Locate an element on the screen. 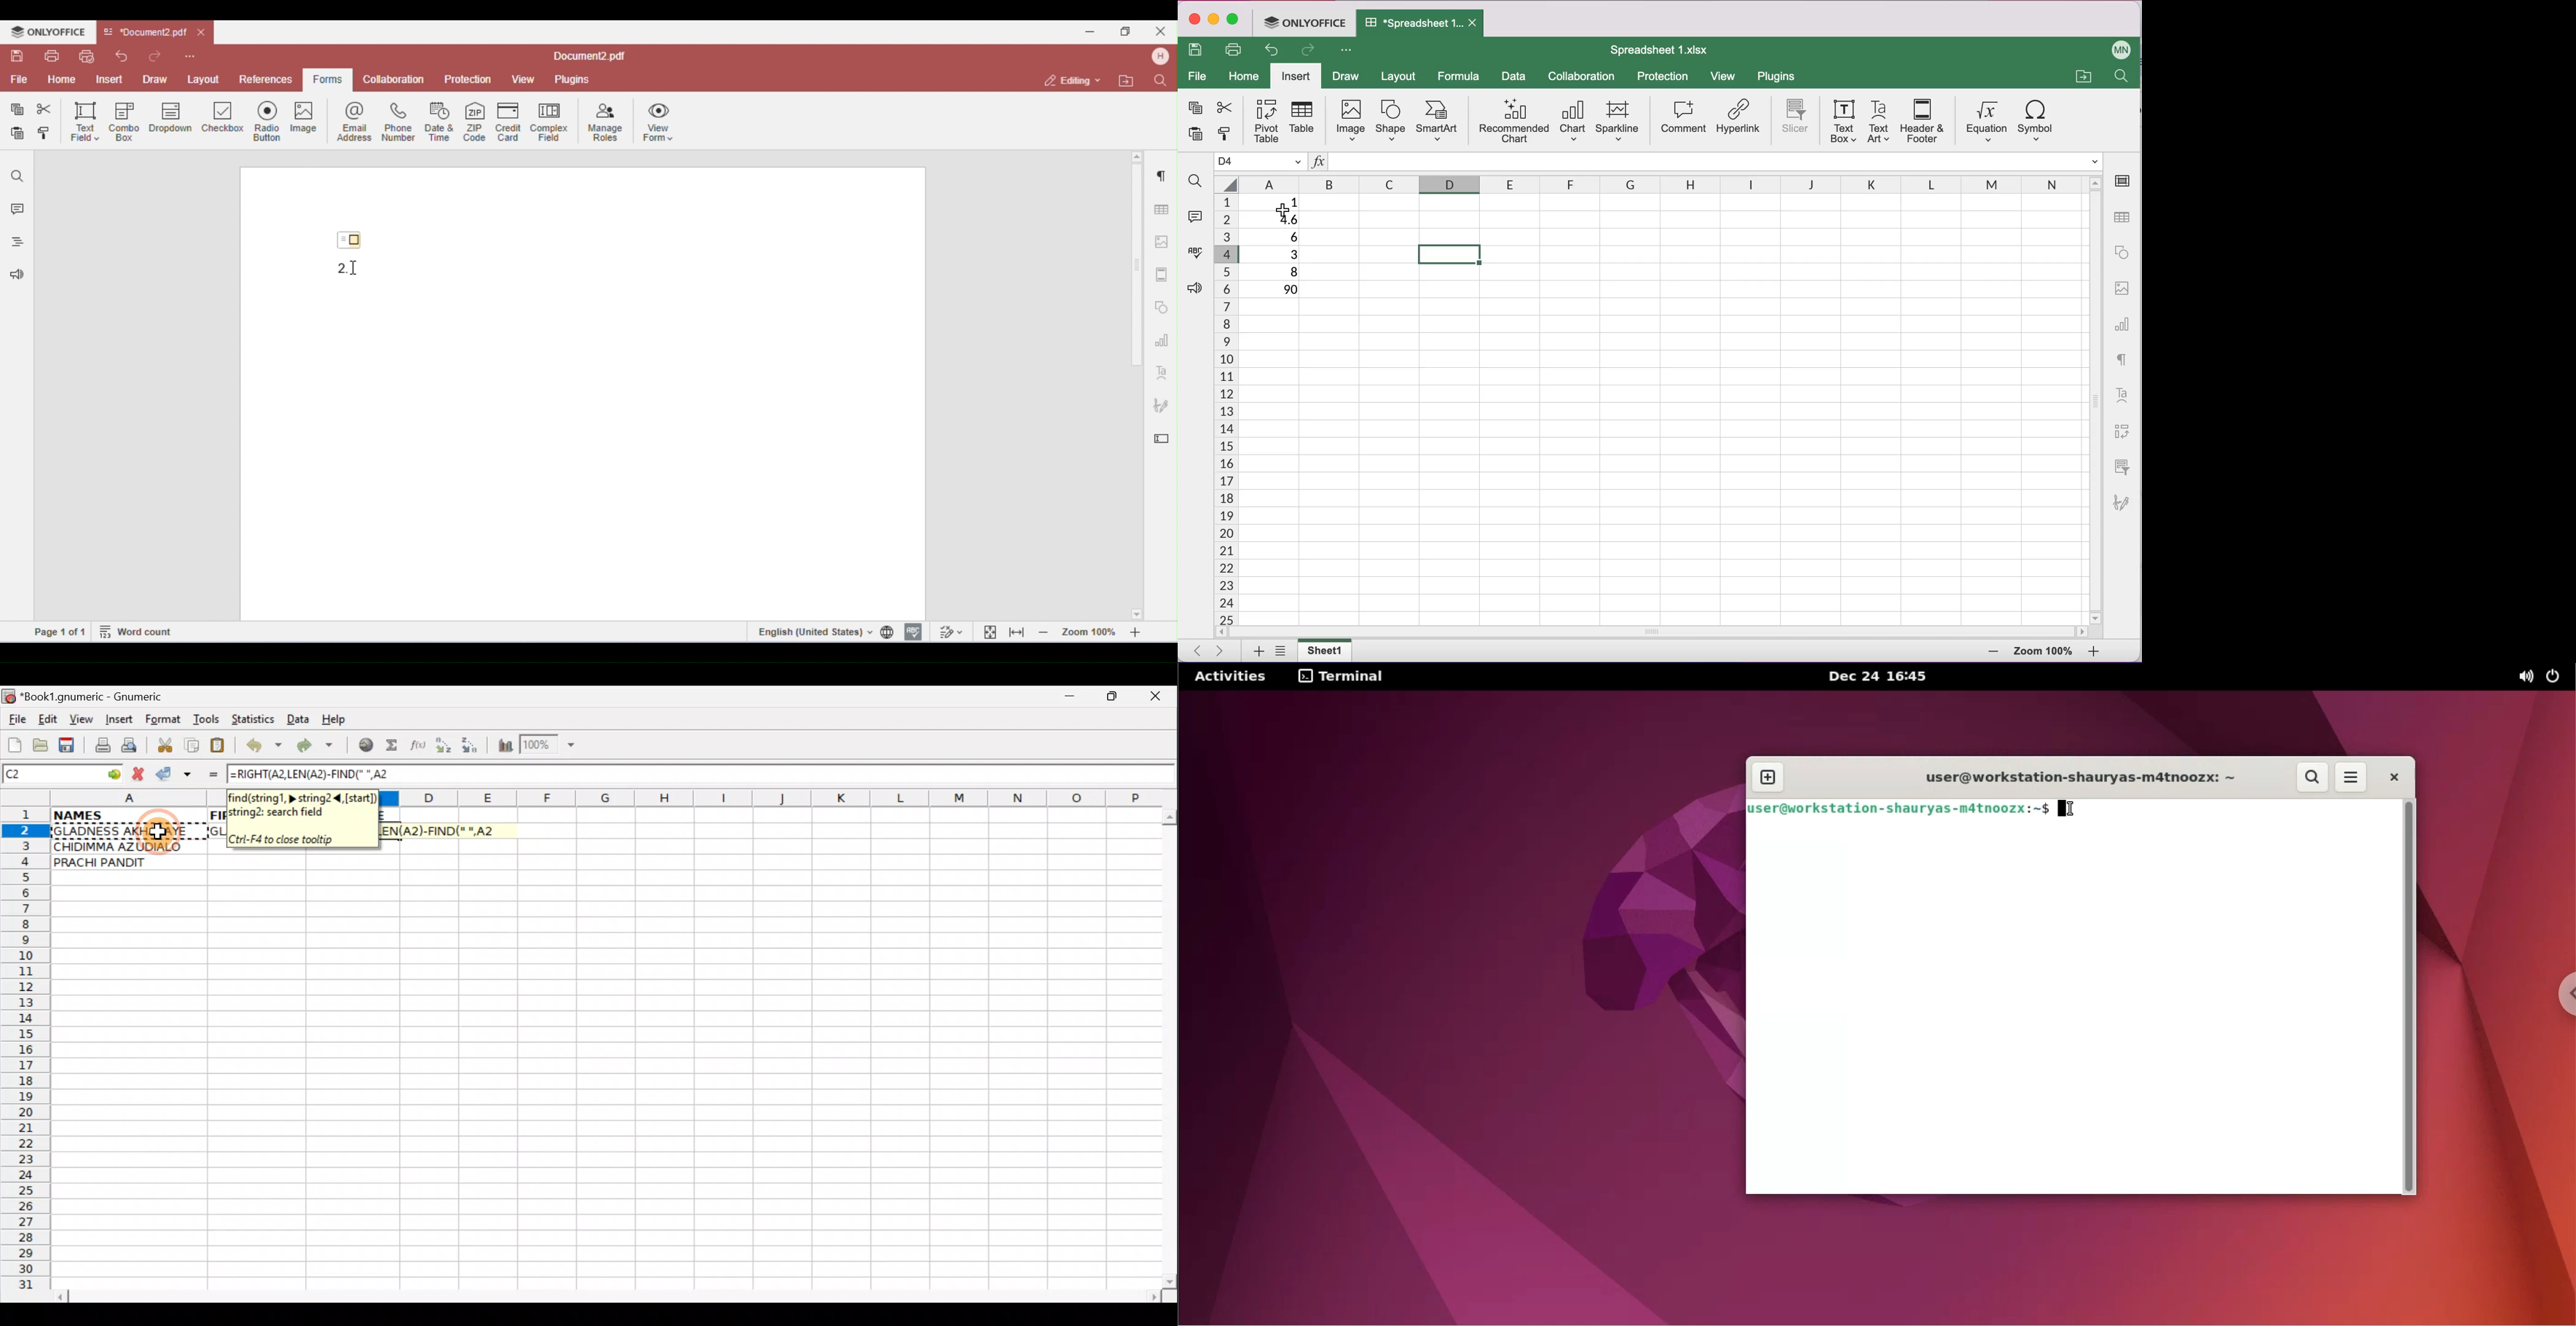 The width and height of the screenshot is (2576, 1344). image is located at coordinates (1350, 121).